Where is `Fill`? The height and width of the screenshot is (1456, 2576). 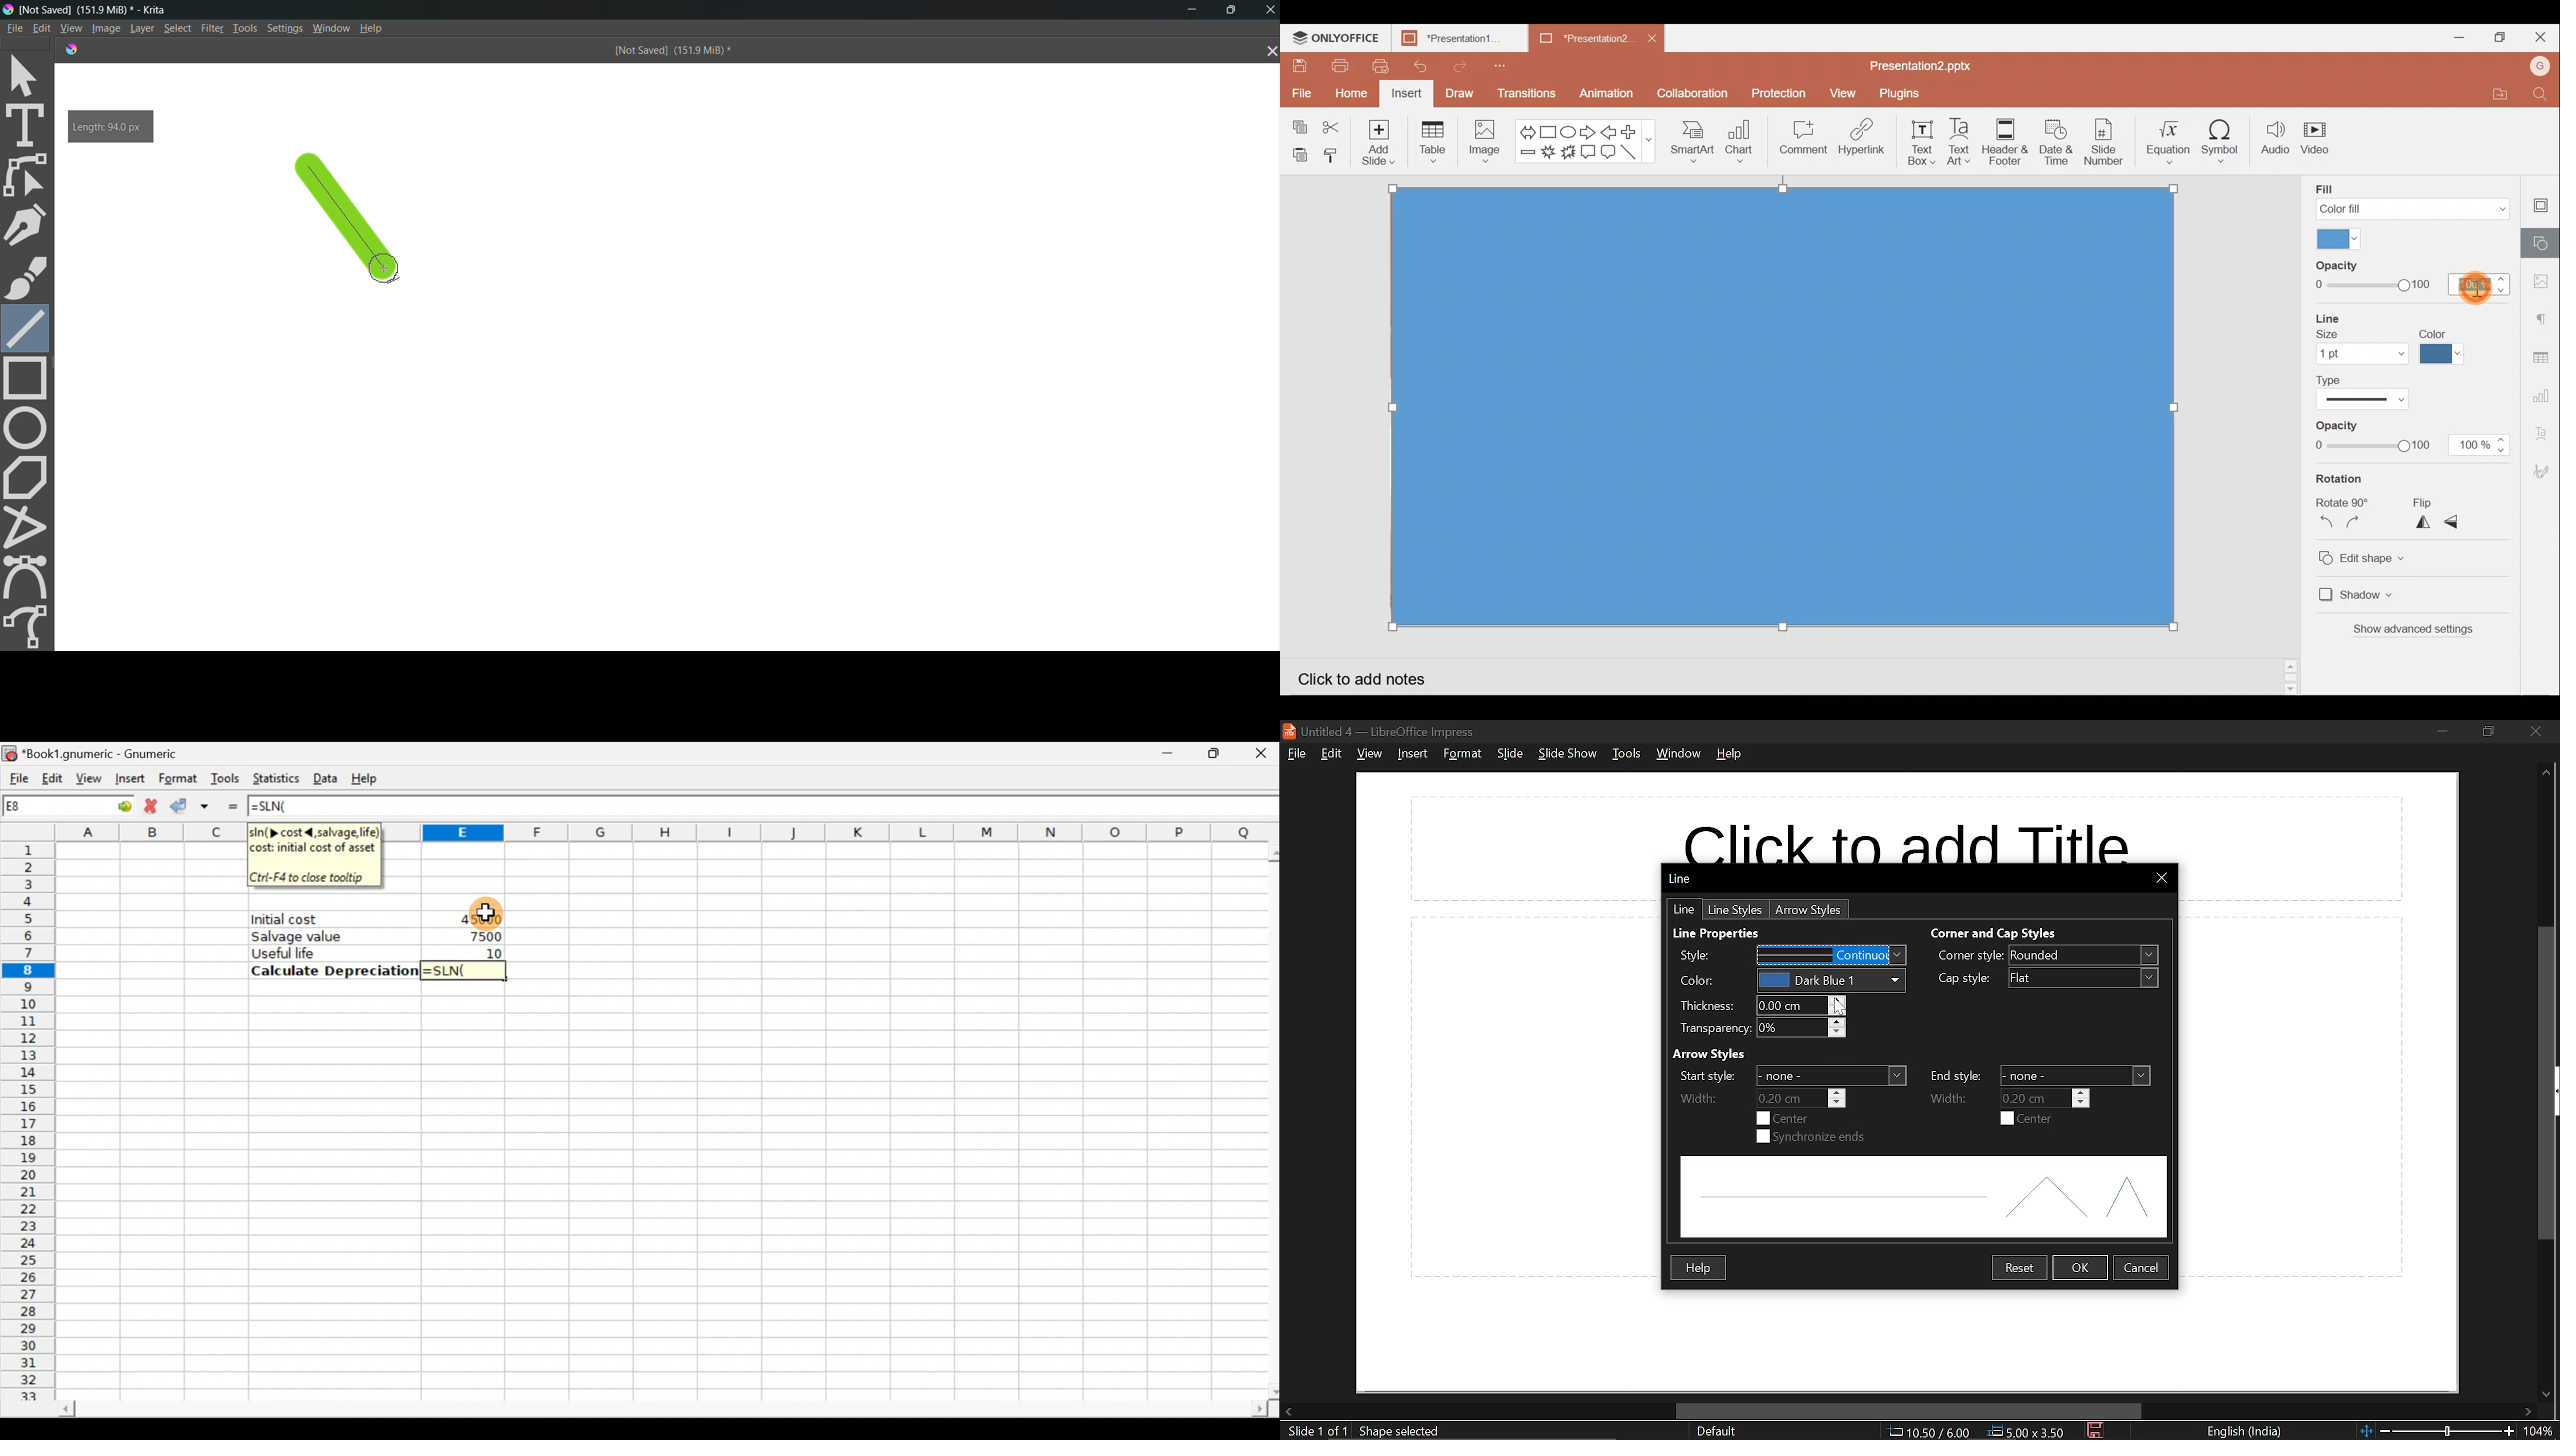 Fill is located at coordinates (2408, 197).